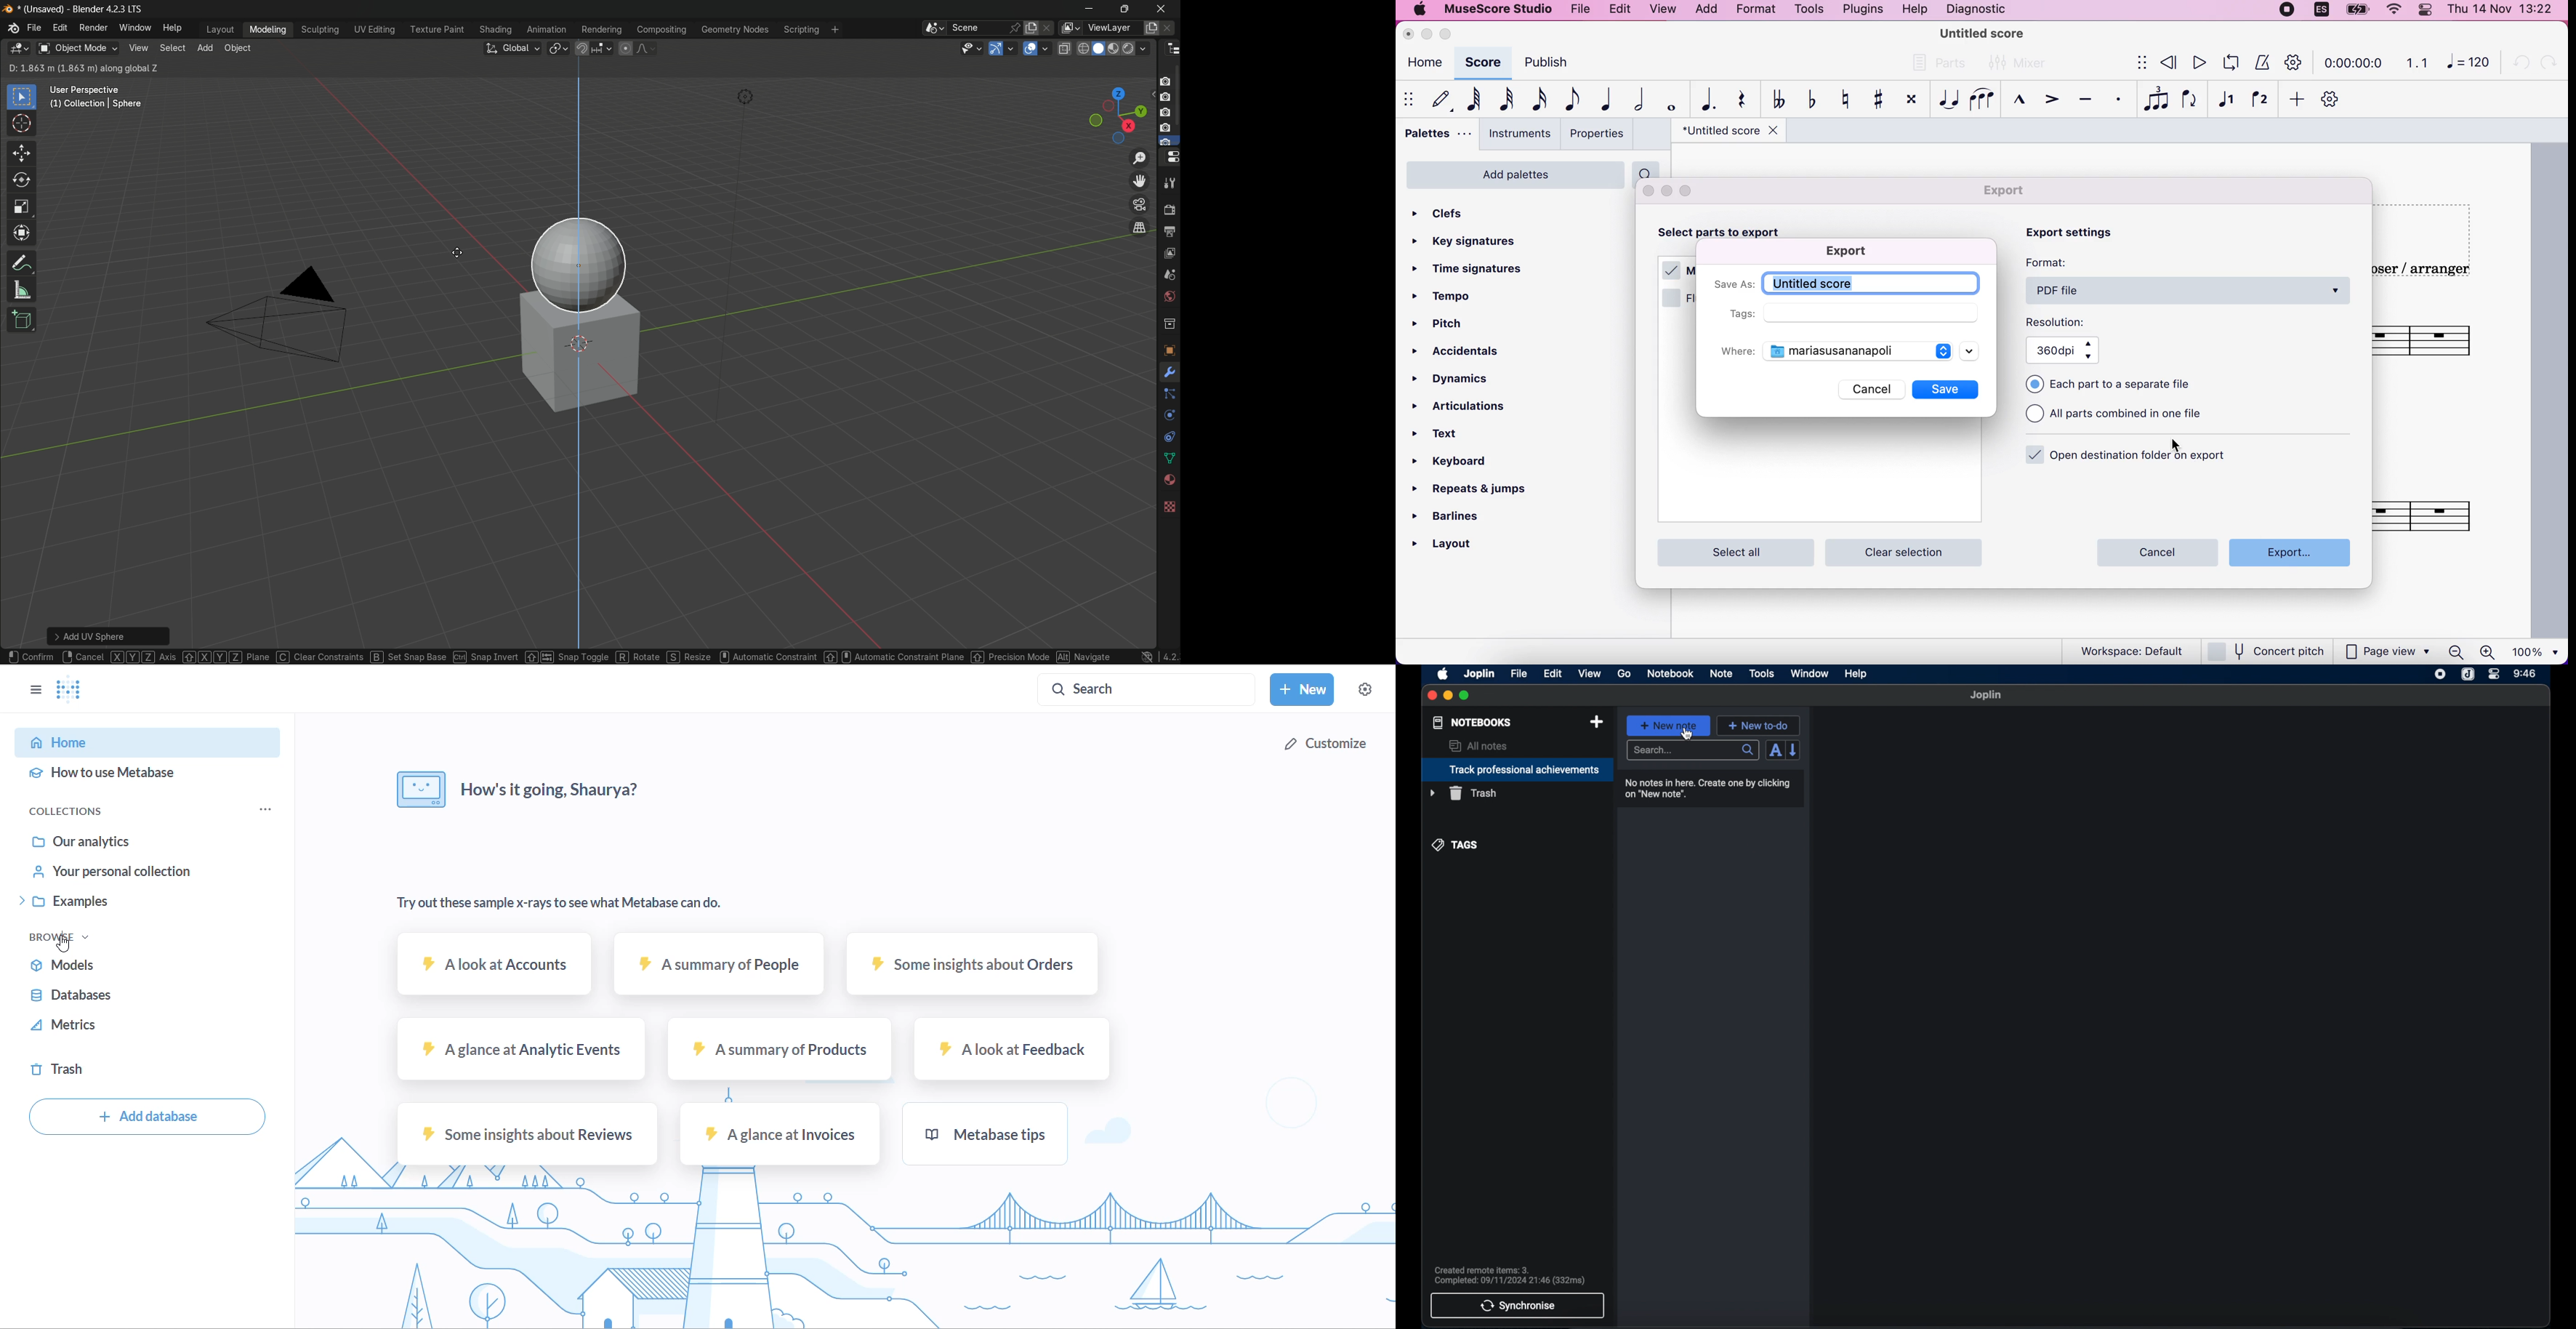 This screenshot has width=2576, height=1344. Describe the element at coordinates (320, 30) in the screenshot. I see `sculpting menu` at that location.